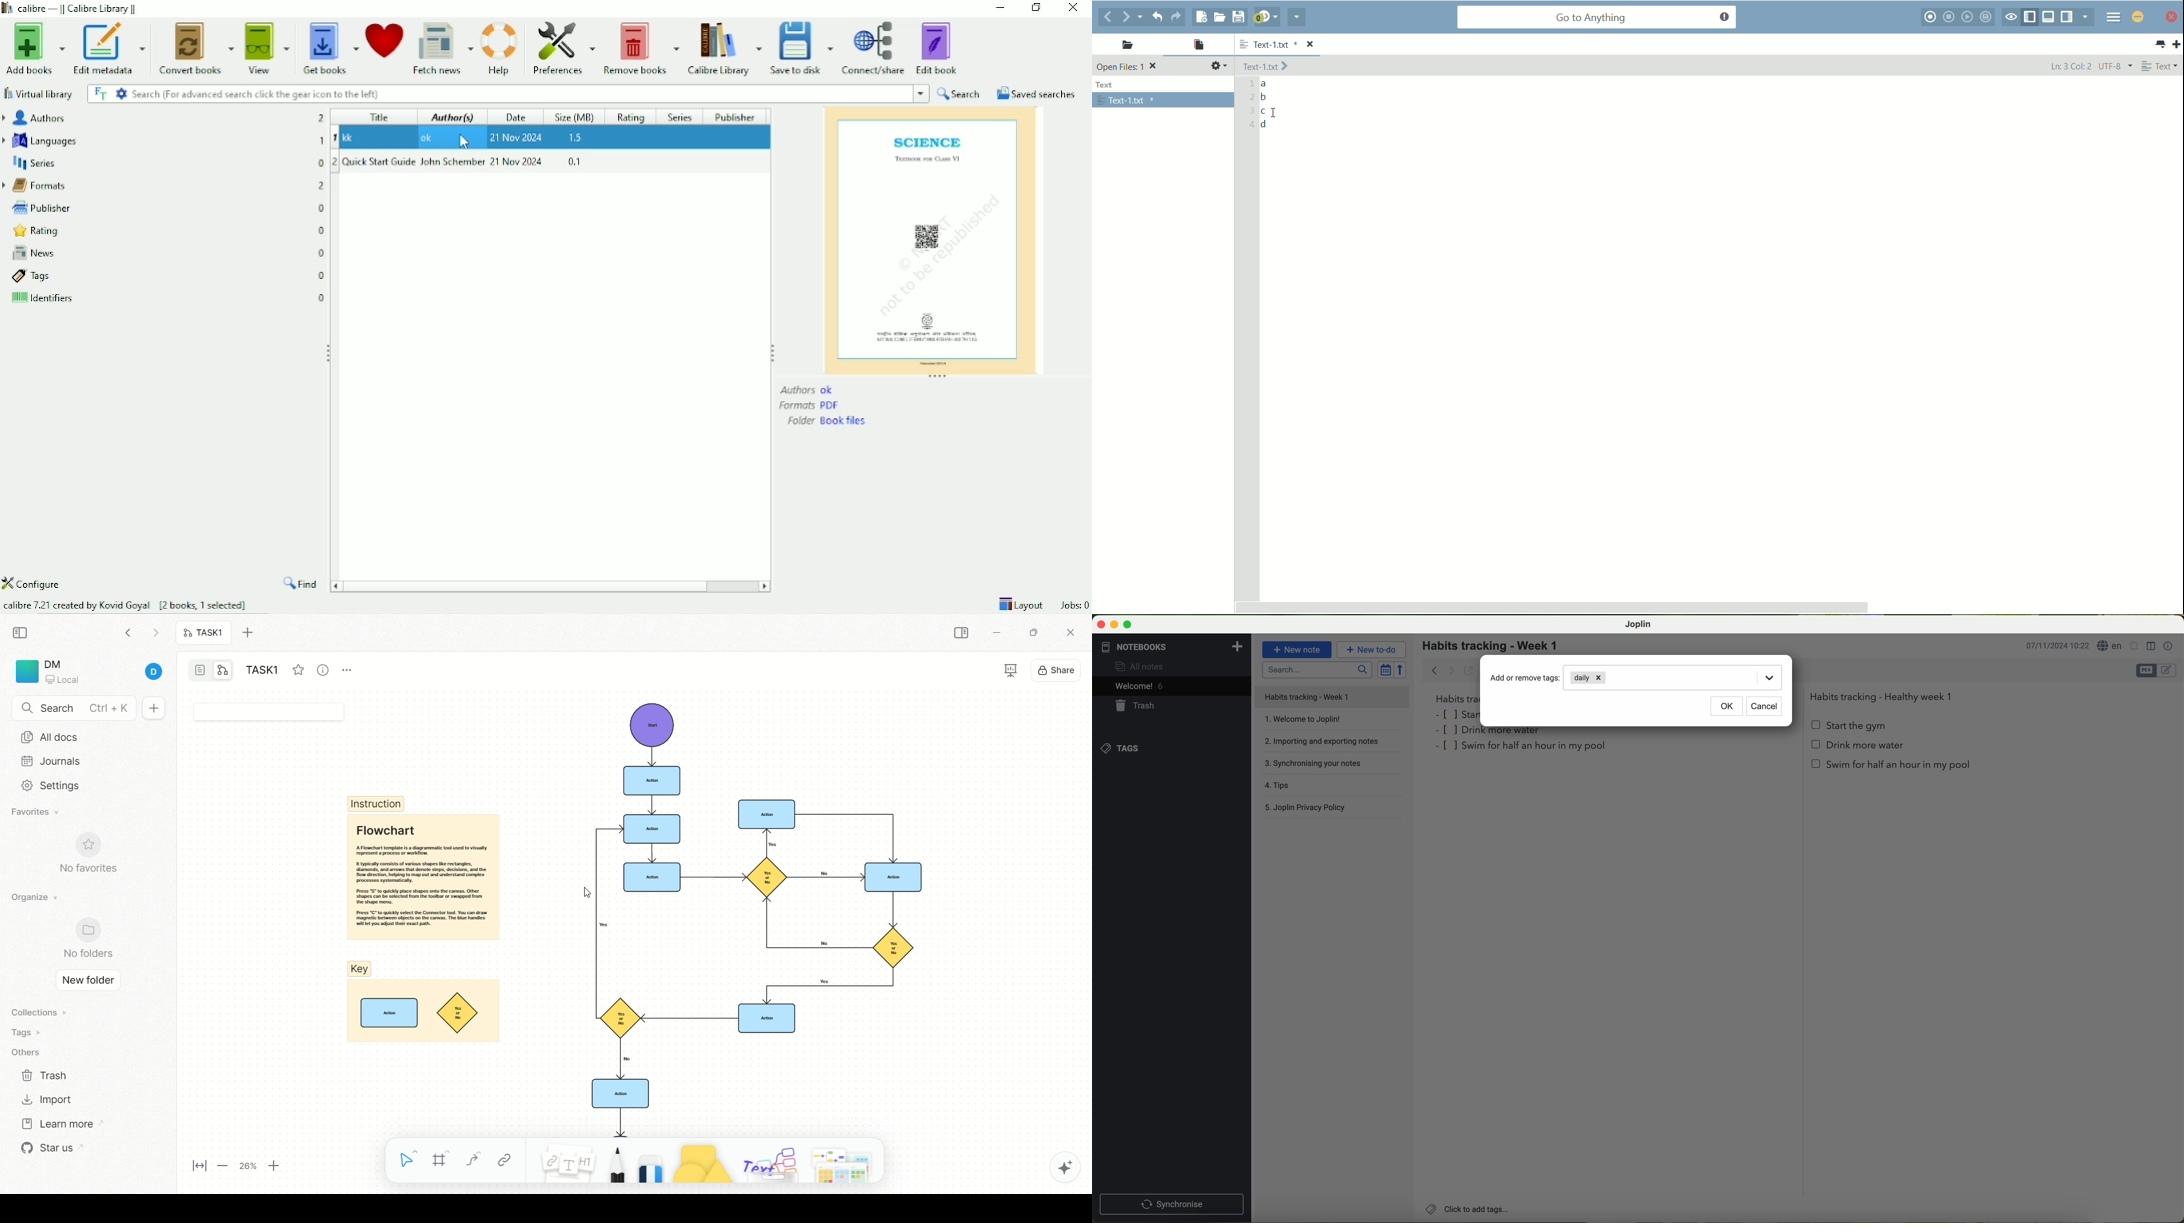  What do you see at coordinates (552, 138) in the screenshot?
I see `ok` at bounding box center [552, 138].